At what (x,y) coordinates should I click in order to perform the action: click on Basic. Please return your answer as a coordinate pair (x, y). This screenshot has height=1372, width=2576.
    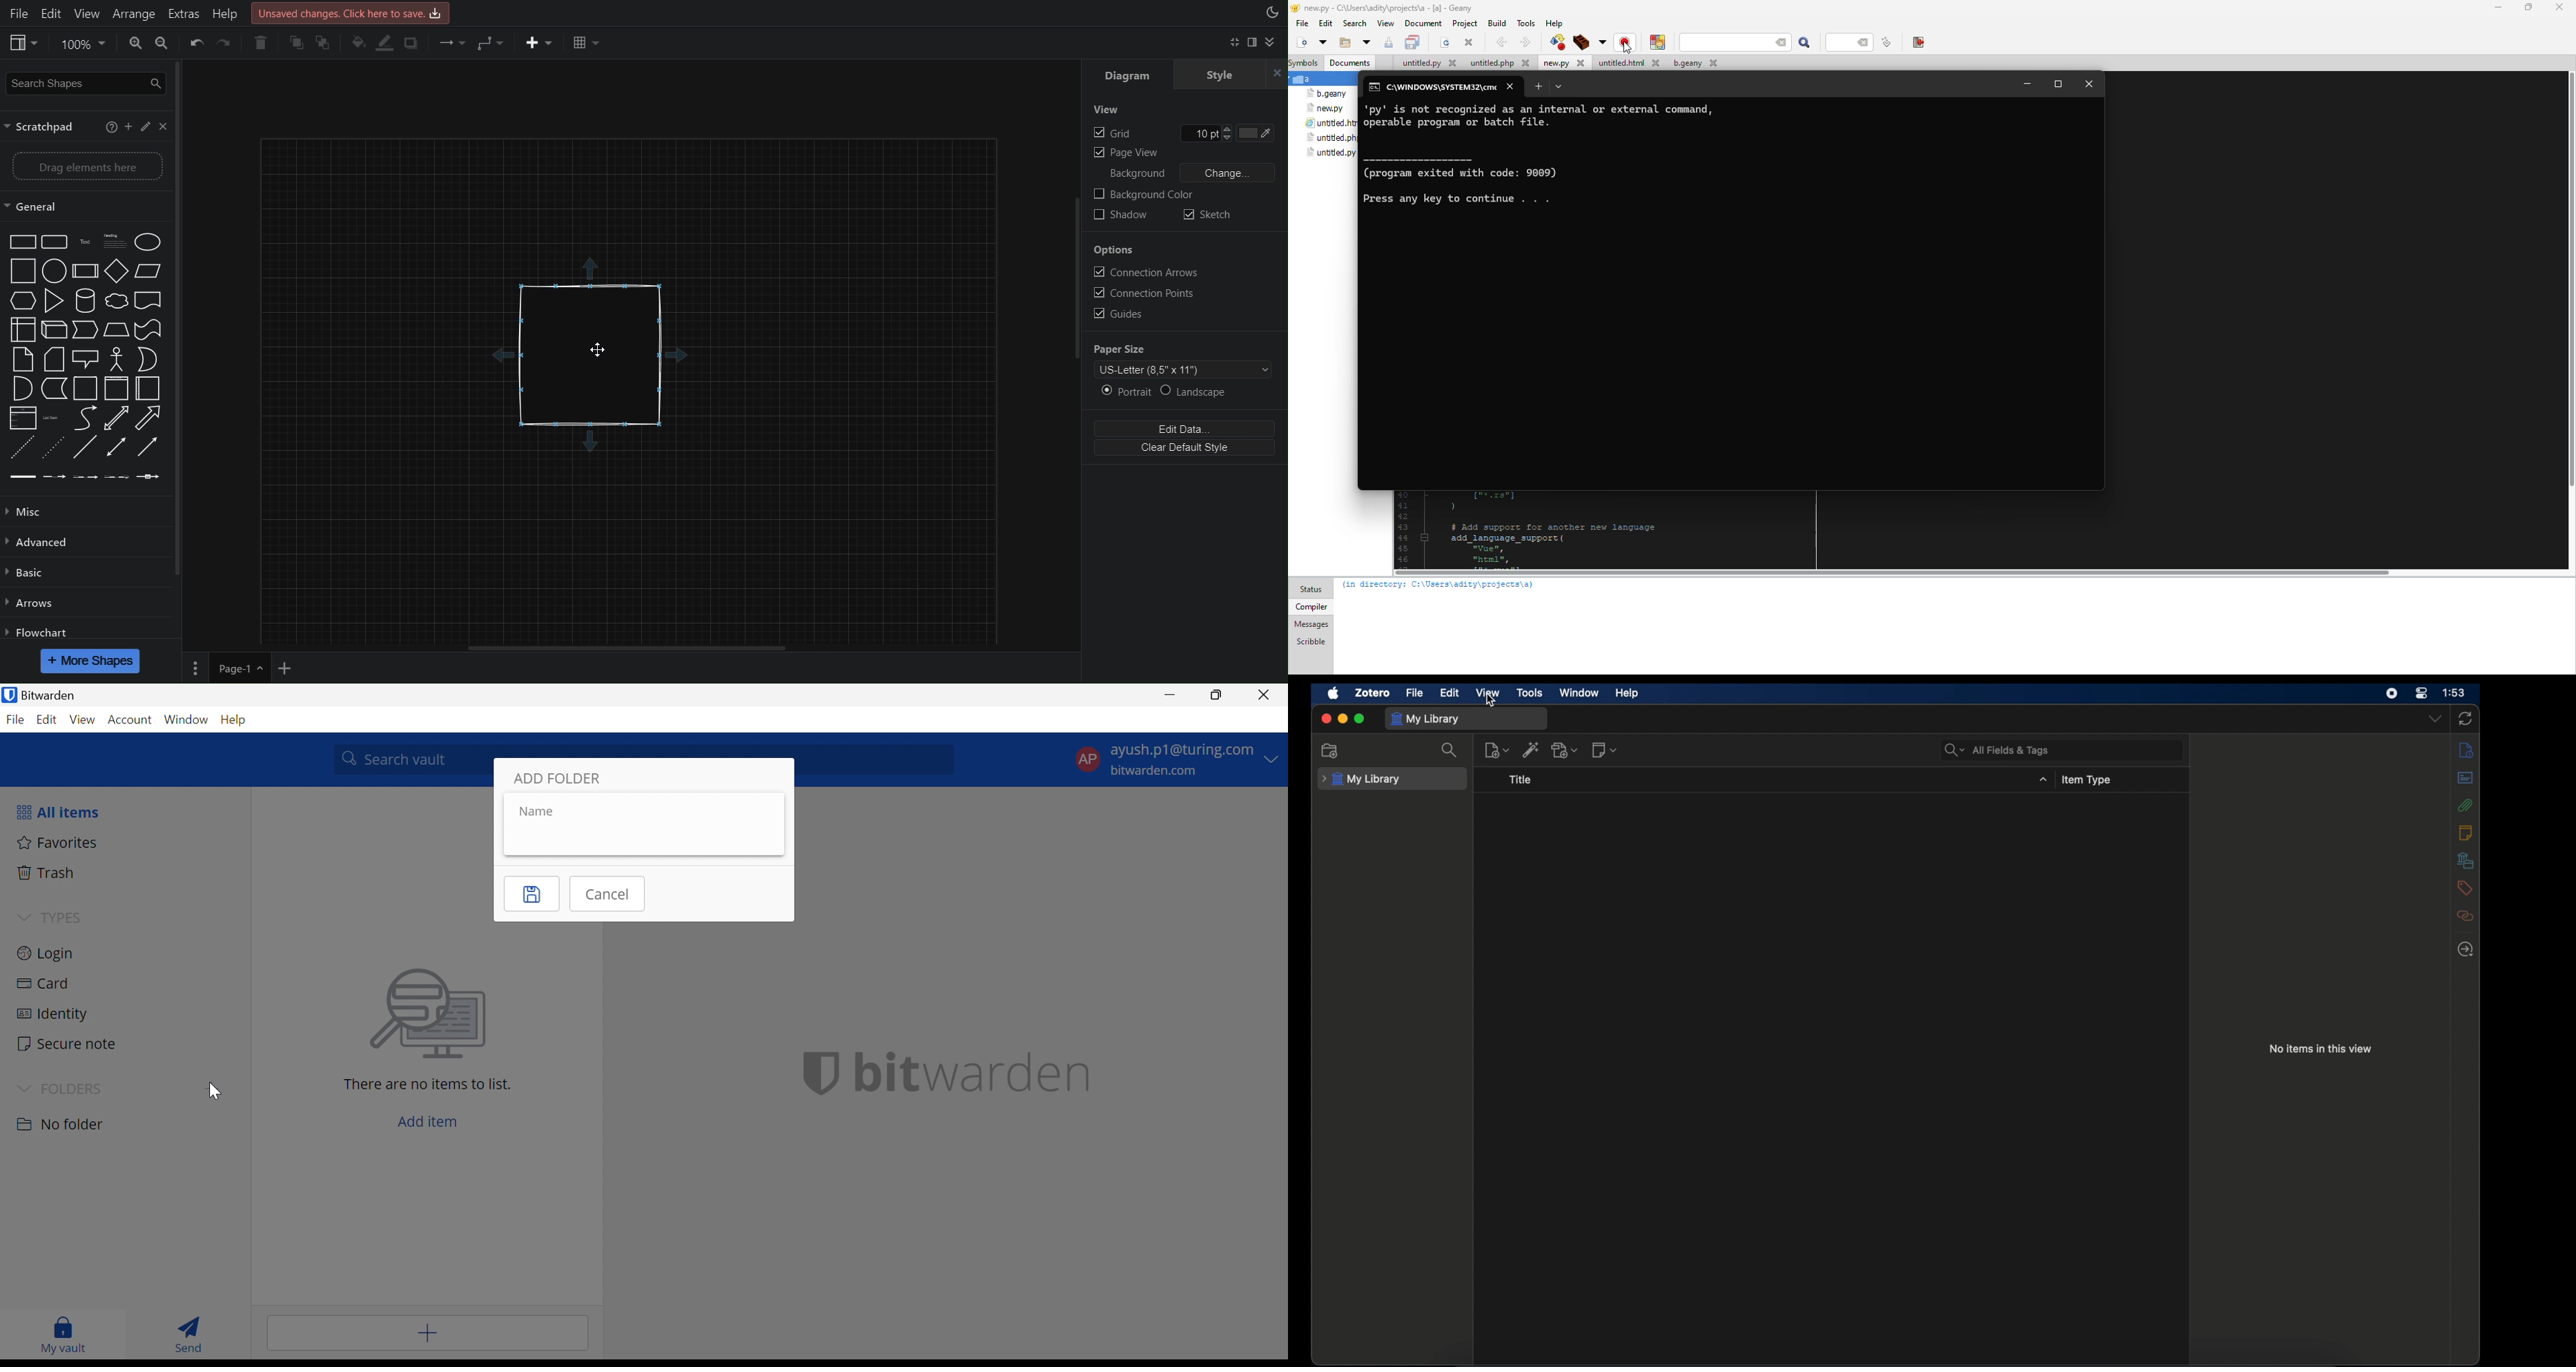
    Looking at the image, I should click on (26, 576).